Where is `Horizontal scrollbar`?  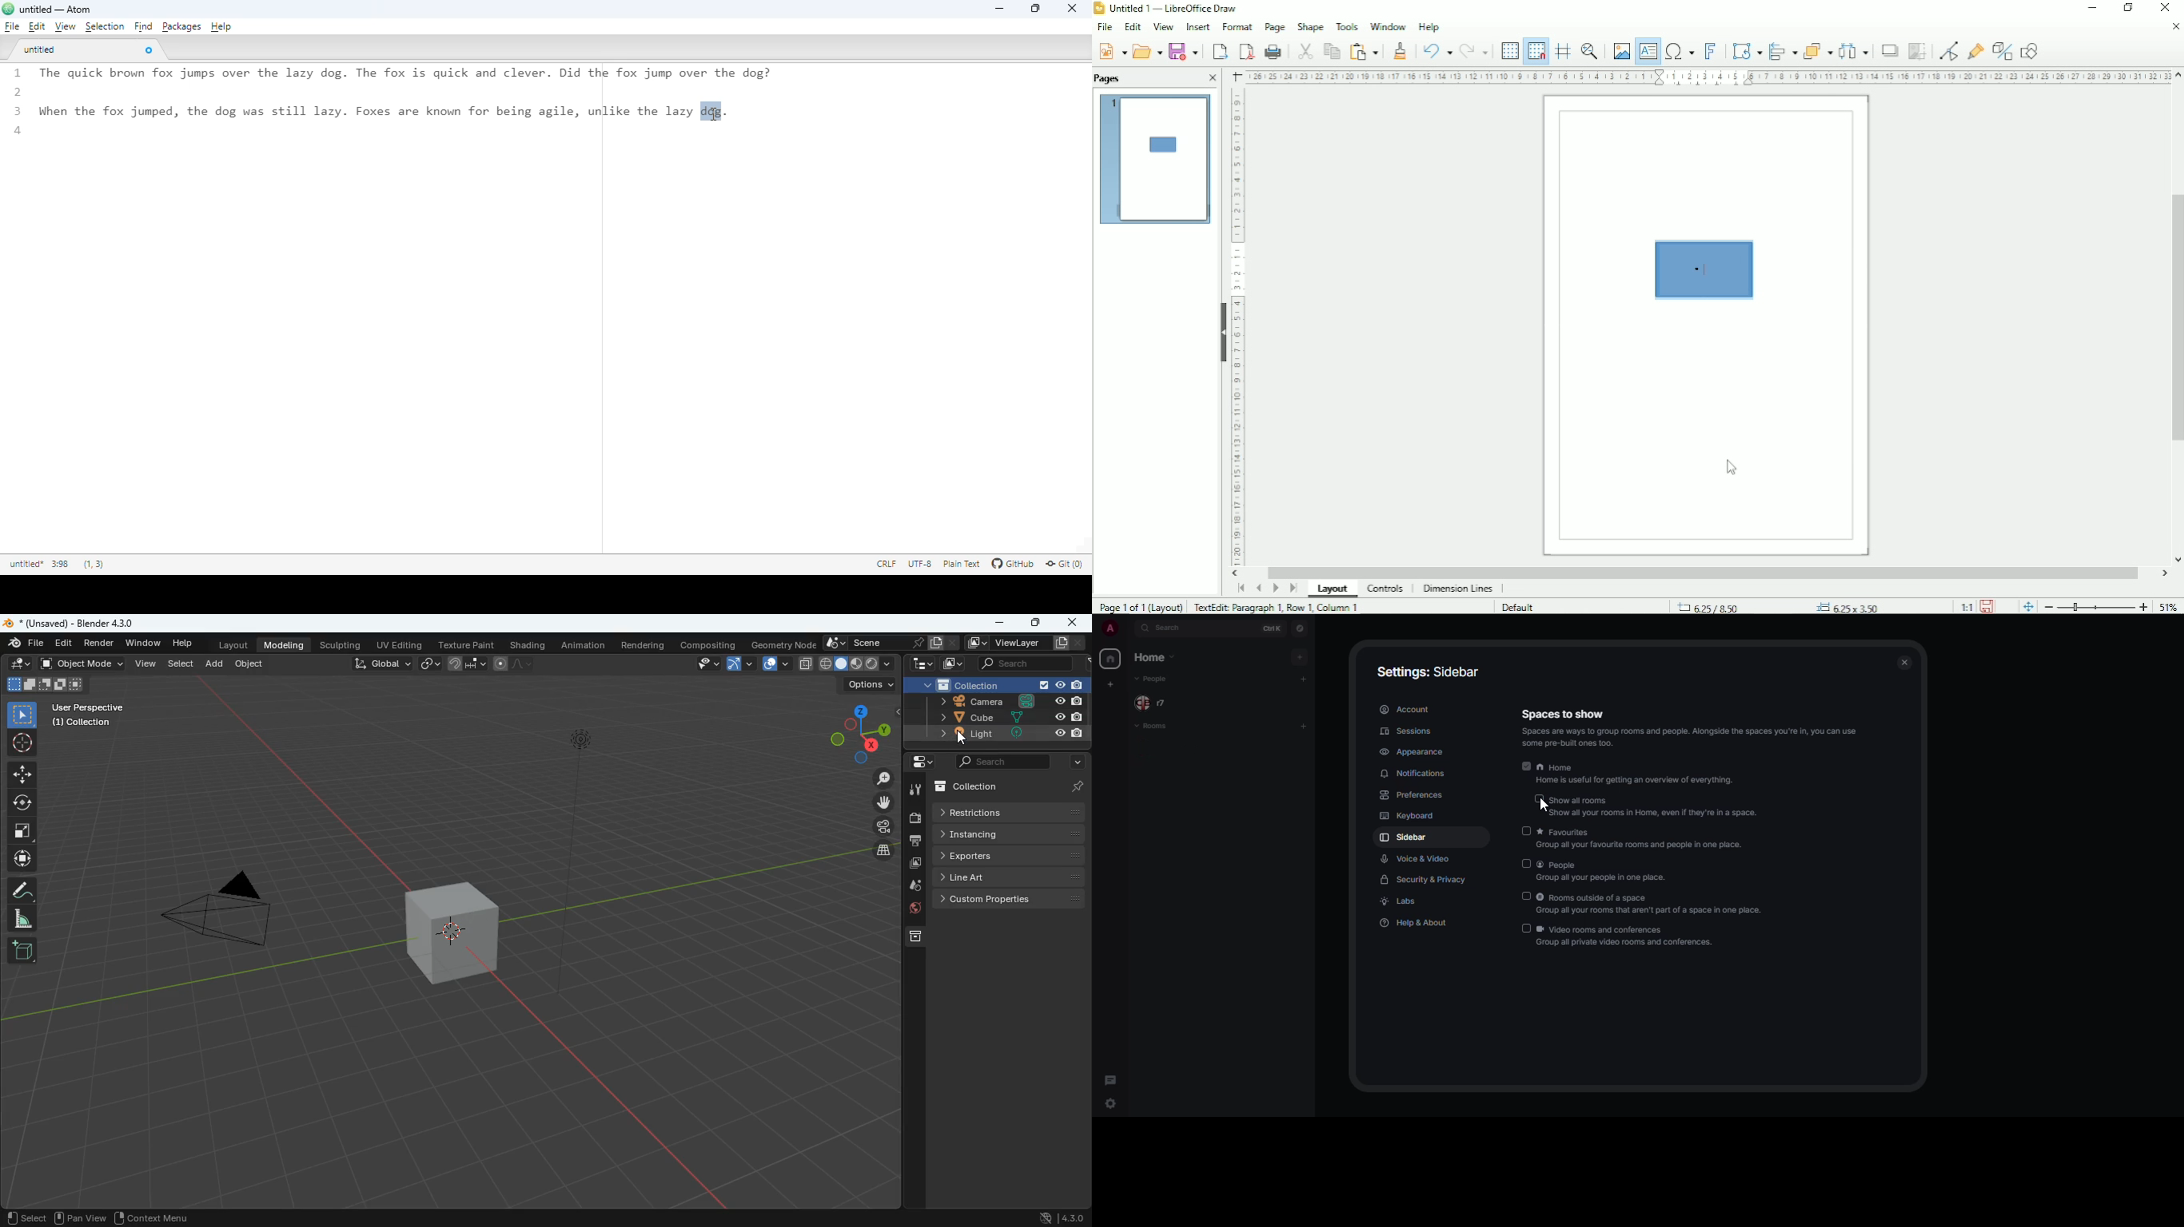 Horizontal scrollbar is located at coordinates (1704, 571).